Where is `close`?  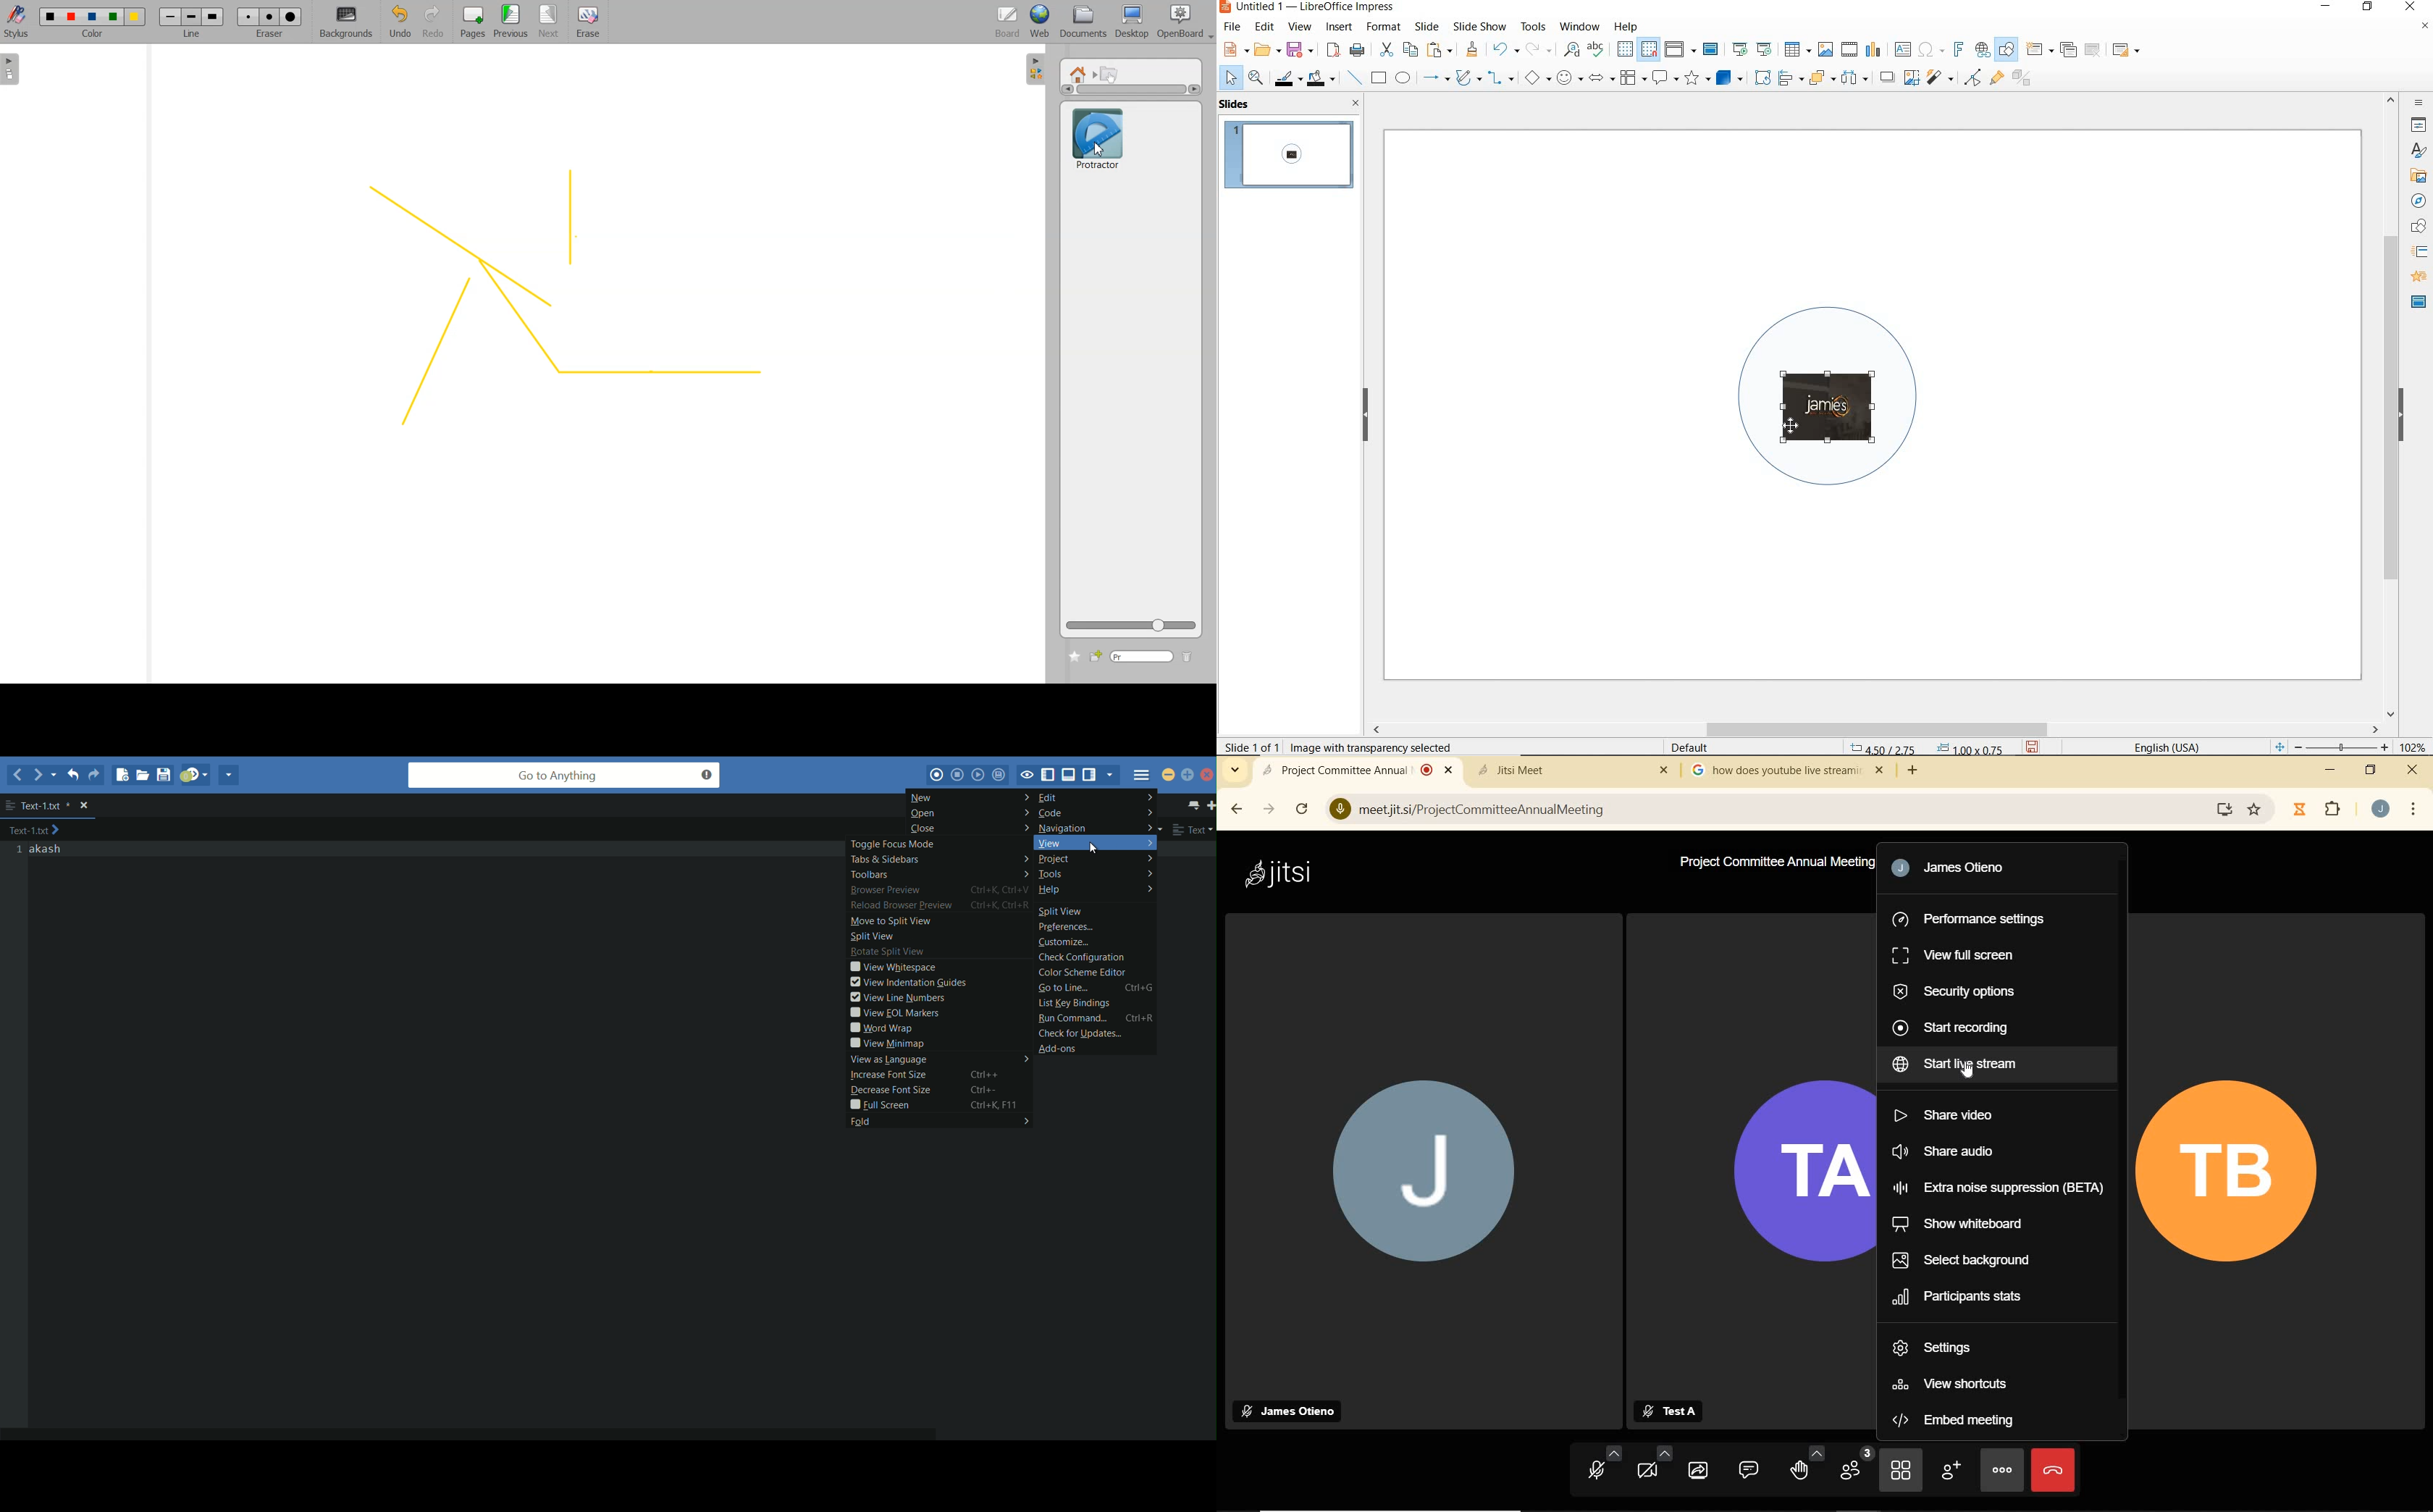 close is located at coordinates (2410, 7).